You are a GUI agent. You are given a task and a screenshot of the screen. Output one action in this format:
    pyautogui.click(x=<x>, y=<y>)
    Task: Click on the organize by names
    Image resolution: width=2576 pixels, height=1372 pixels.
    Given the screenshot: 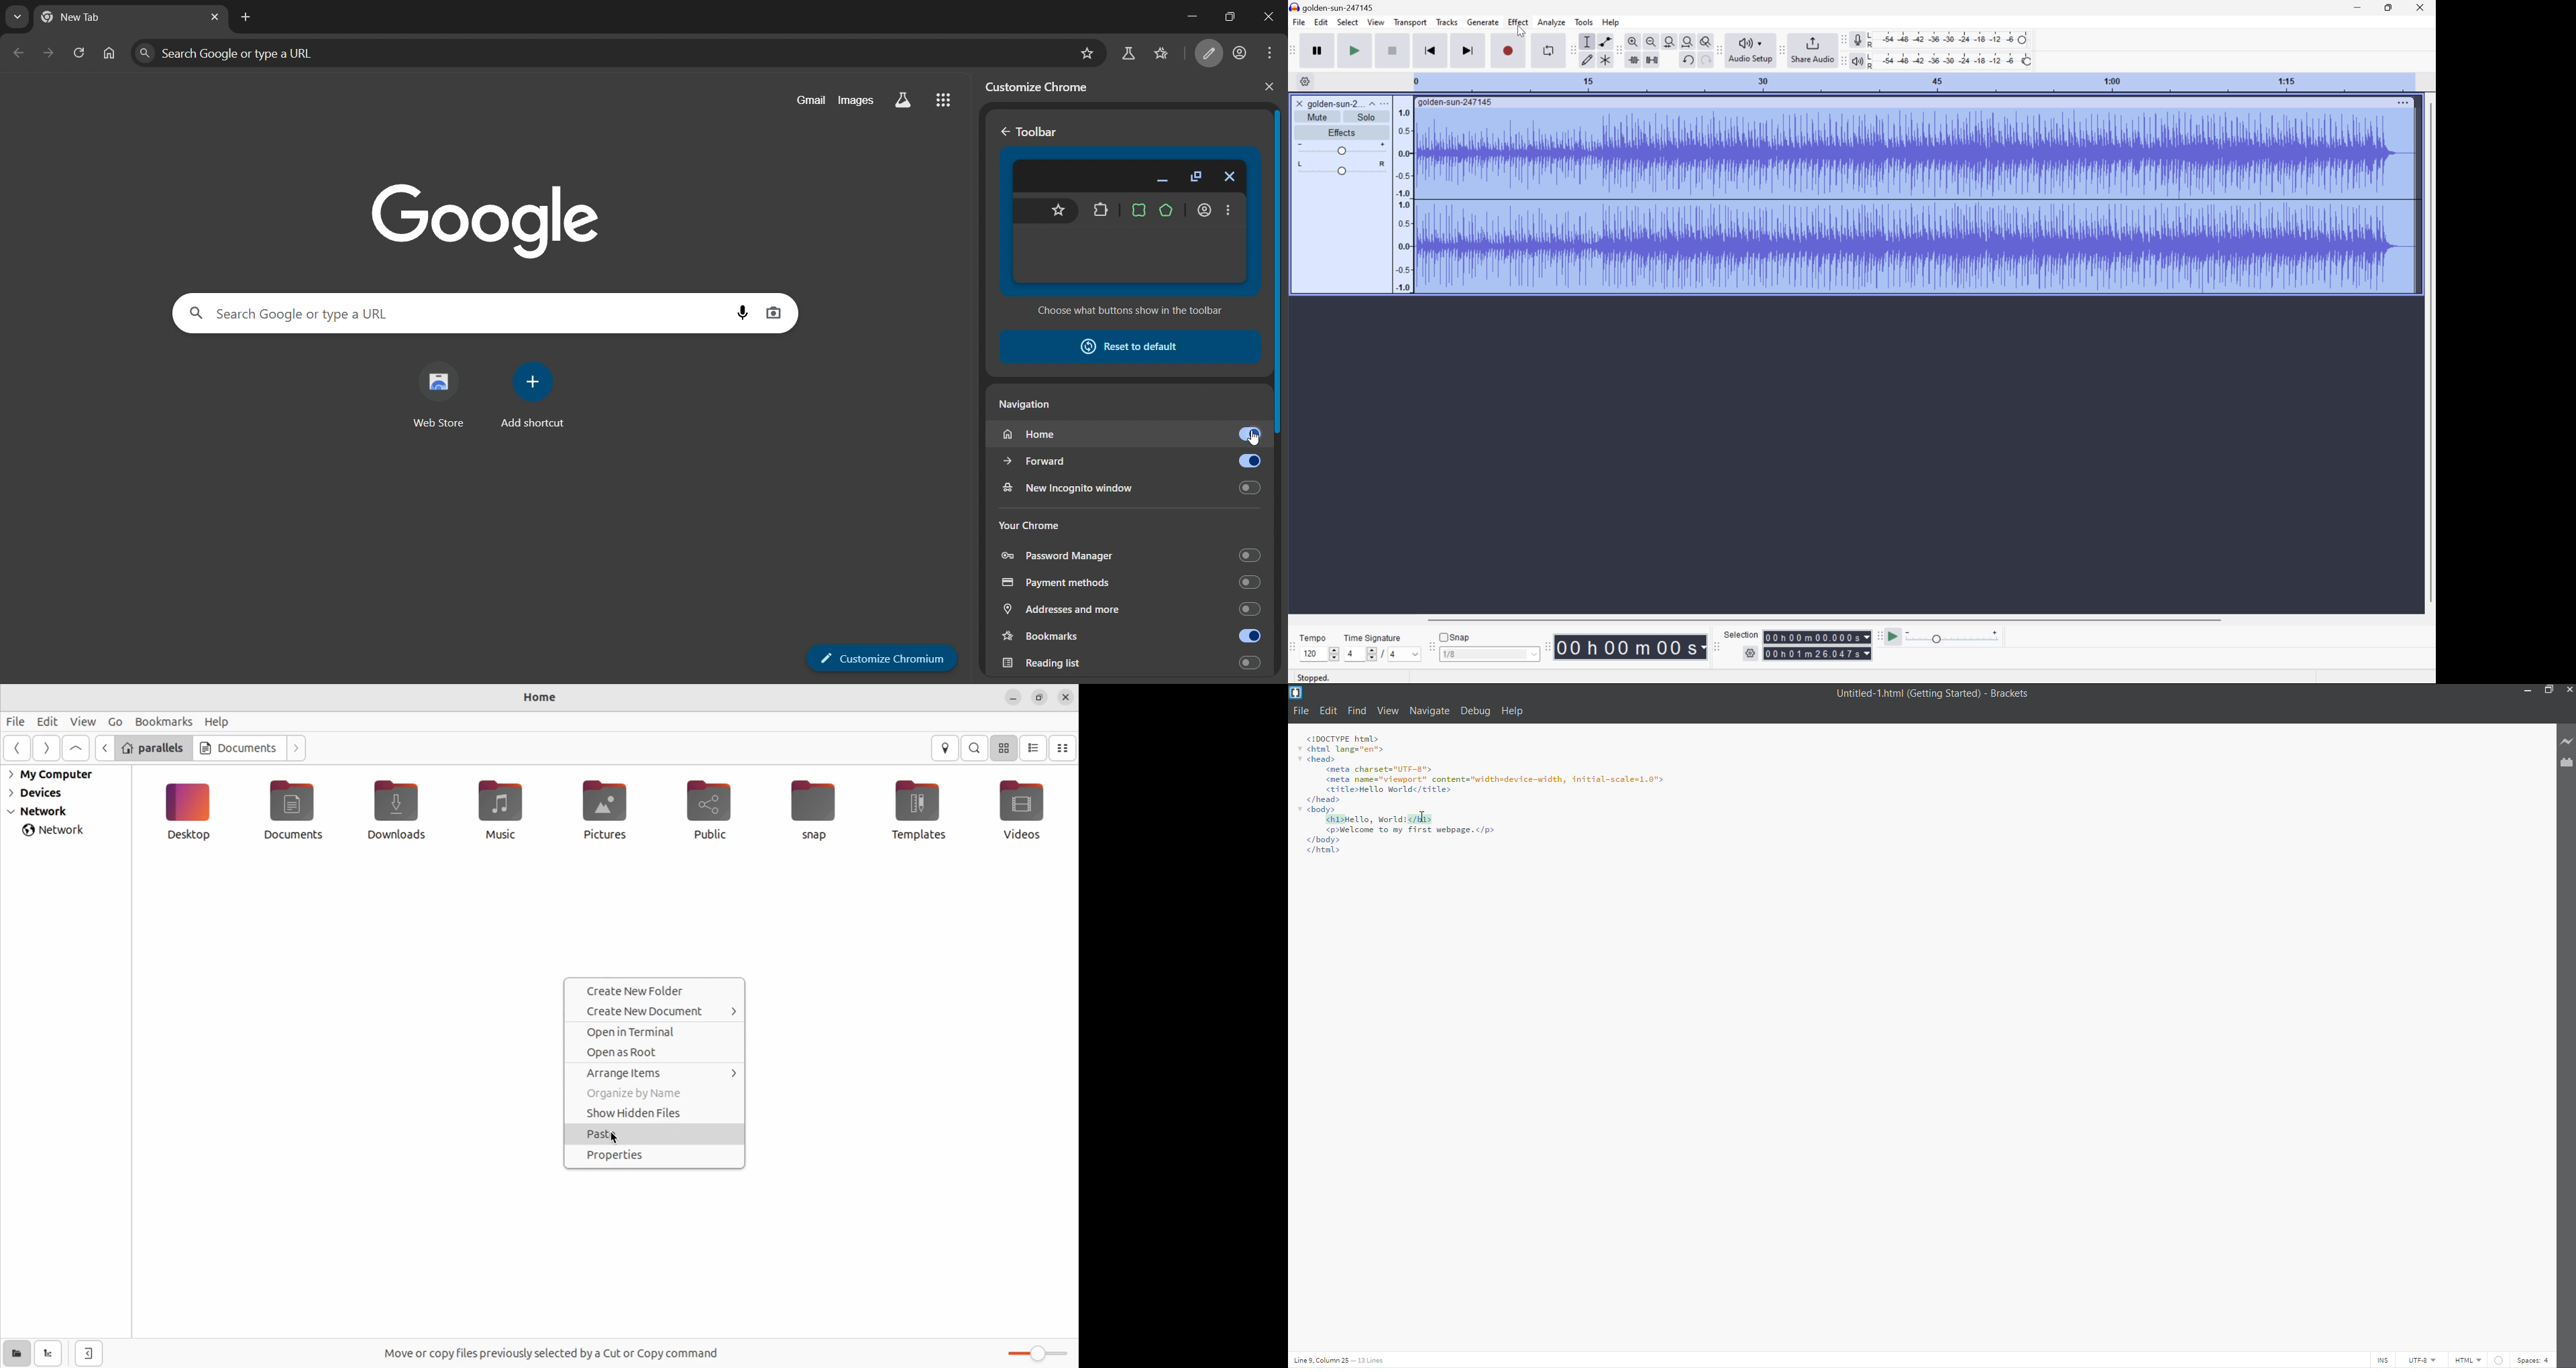 What is the action you would take?
    pyautogui.click(x=652, y=1094)
    